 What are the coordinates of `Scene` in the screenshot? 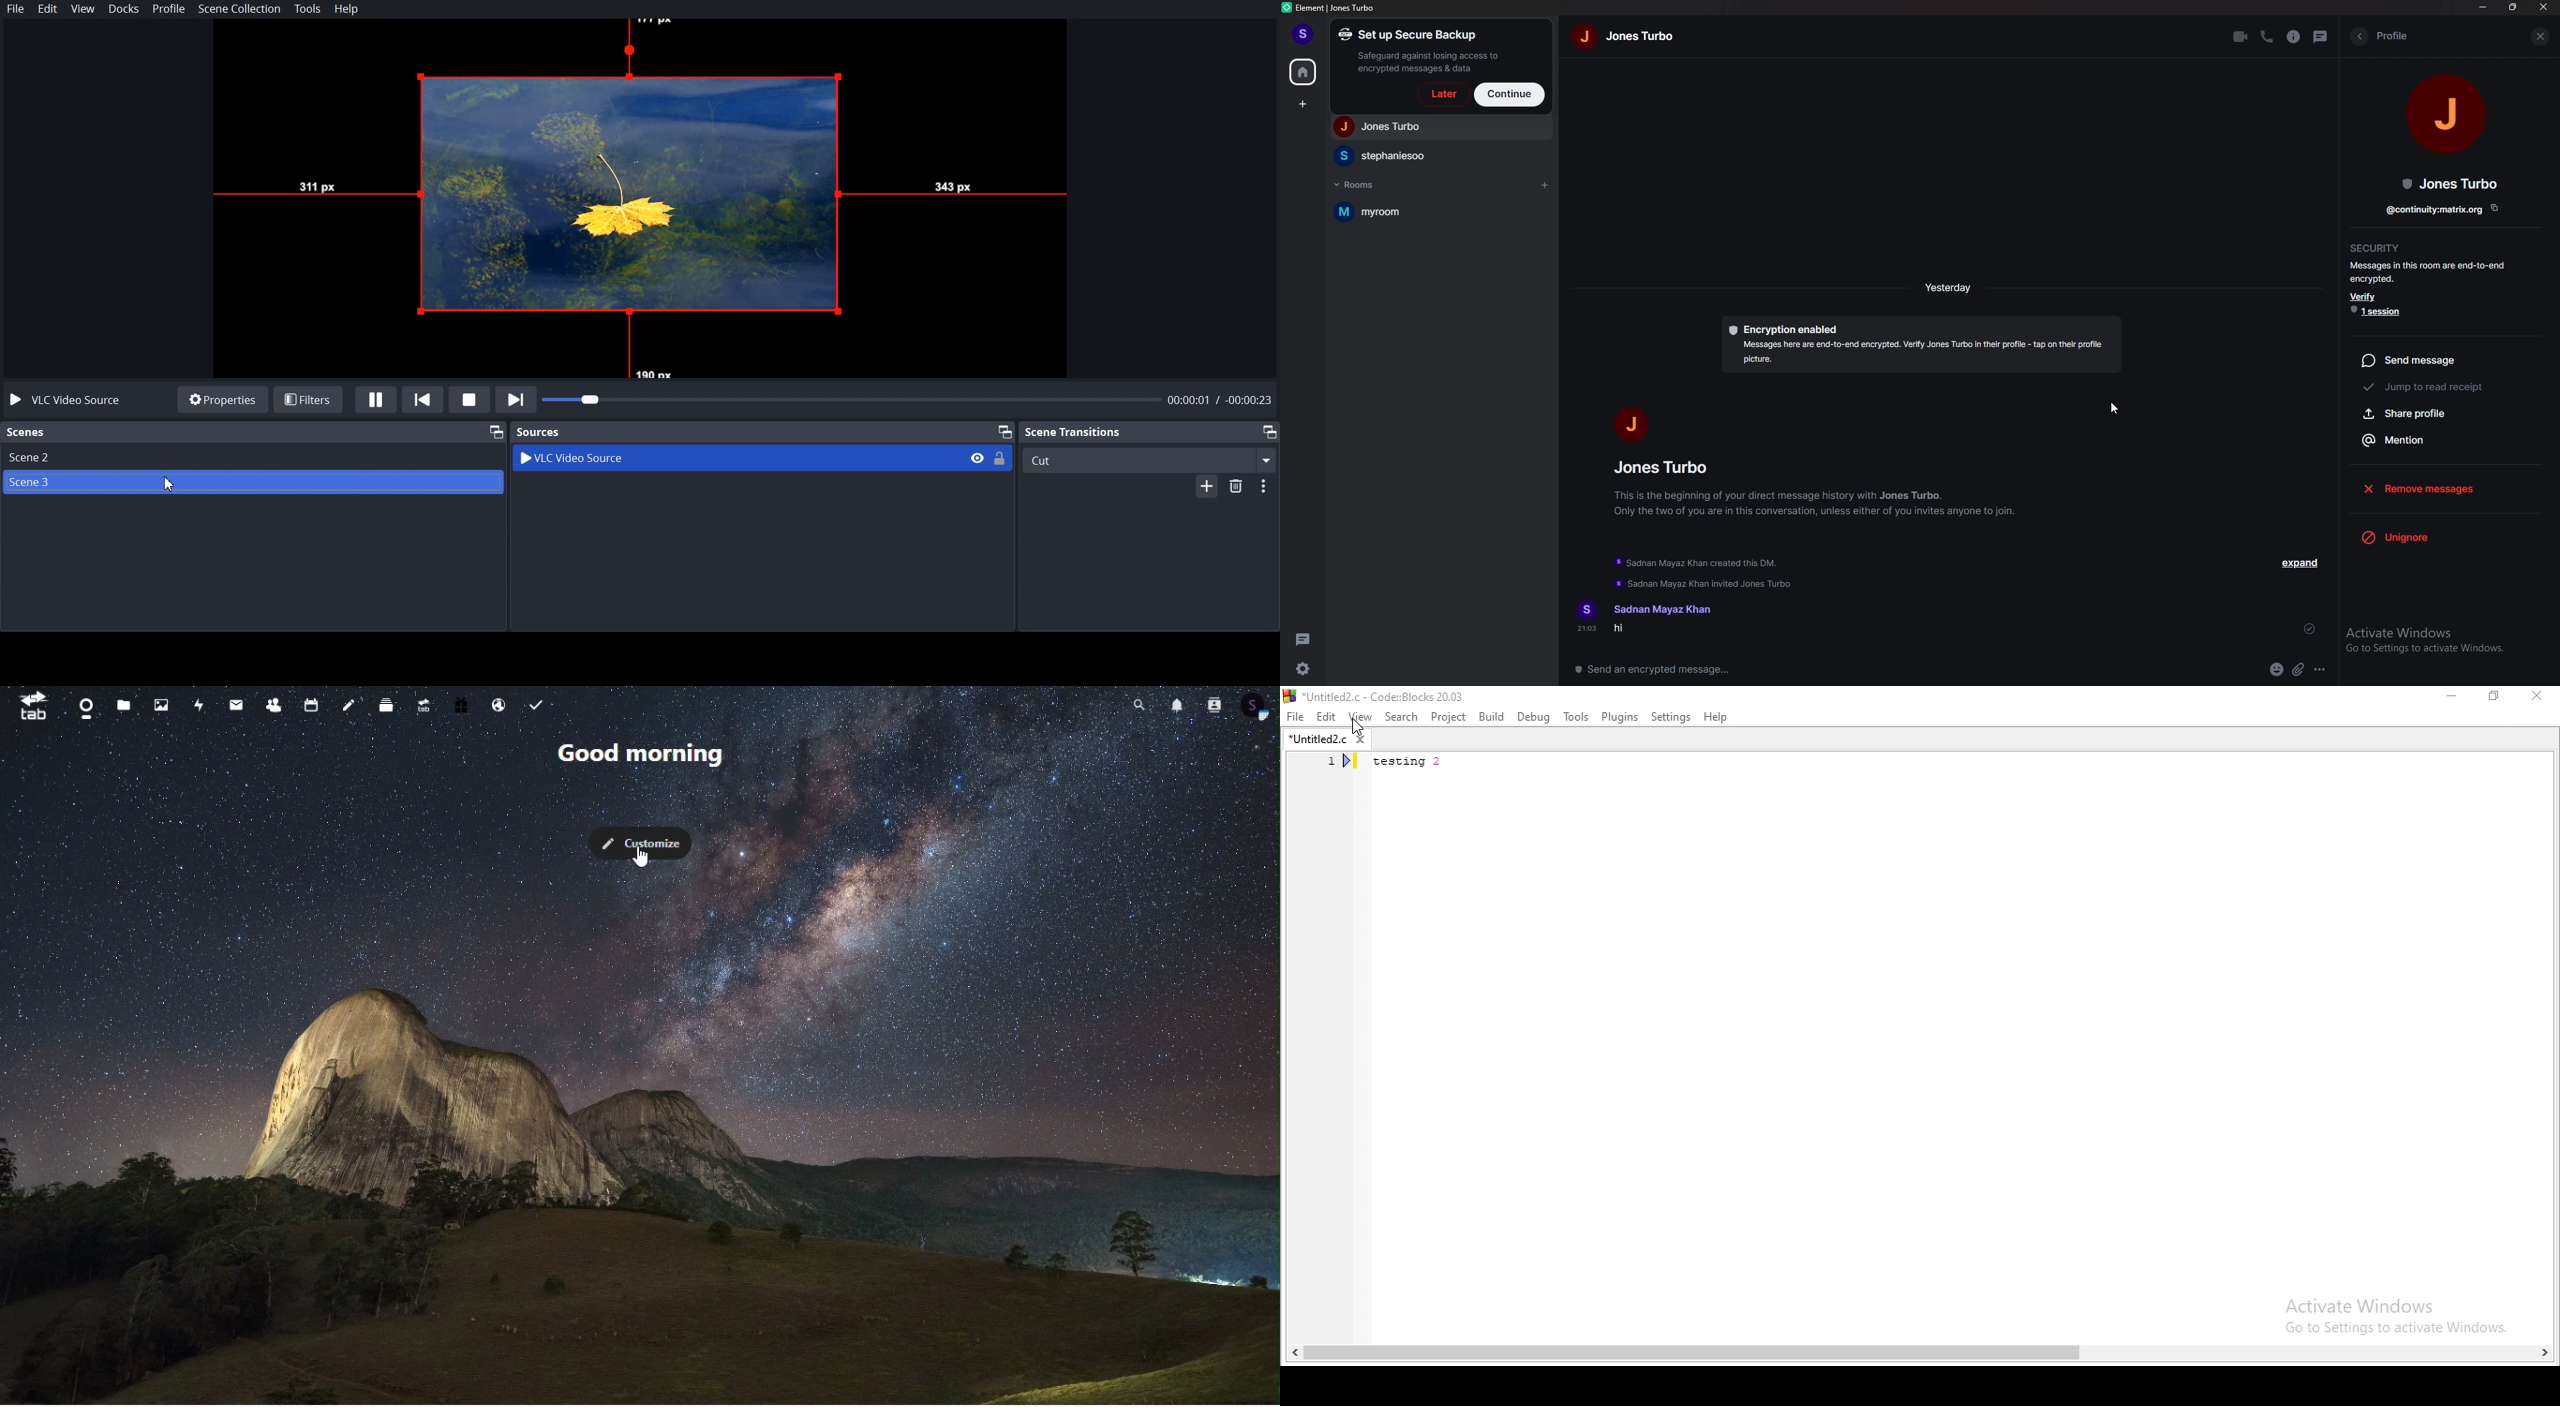 It's located at (27, 433).